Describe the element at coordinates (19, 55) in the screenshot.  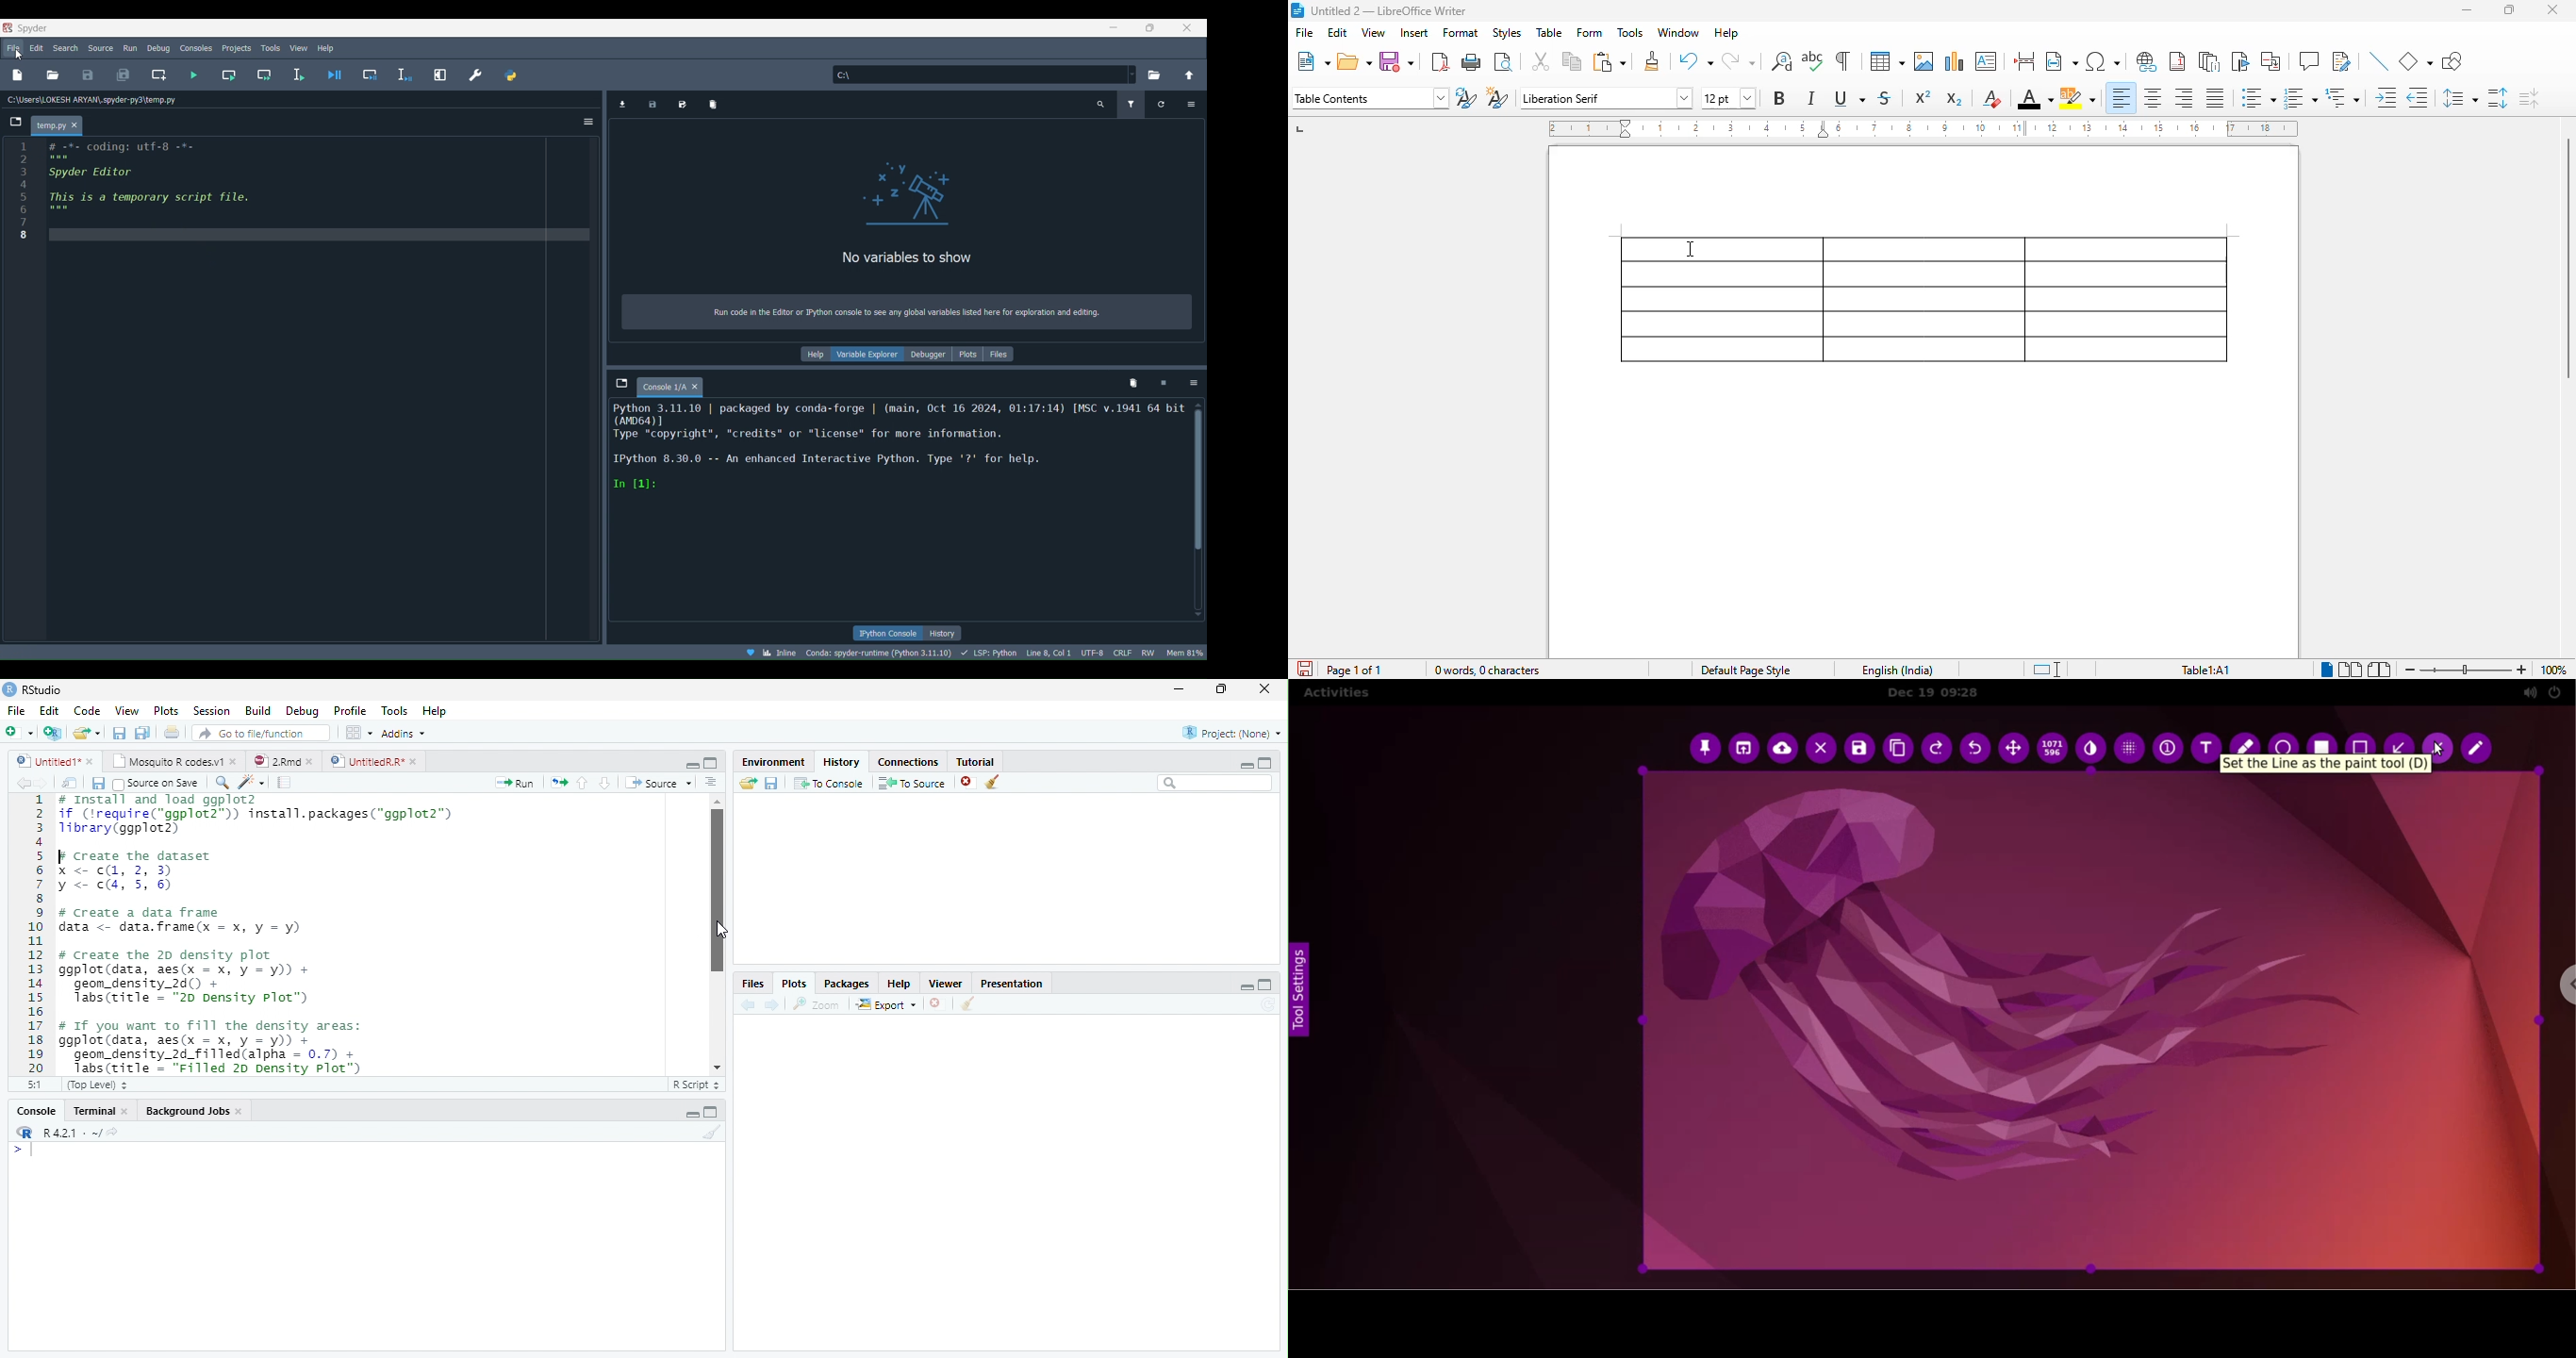
I see `Cursor` at that location.